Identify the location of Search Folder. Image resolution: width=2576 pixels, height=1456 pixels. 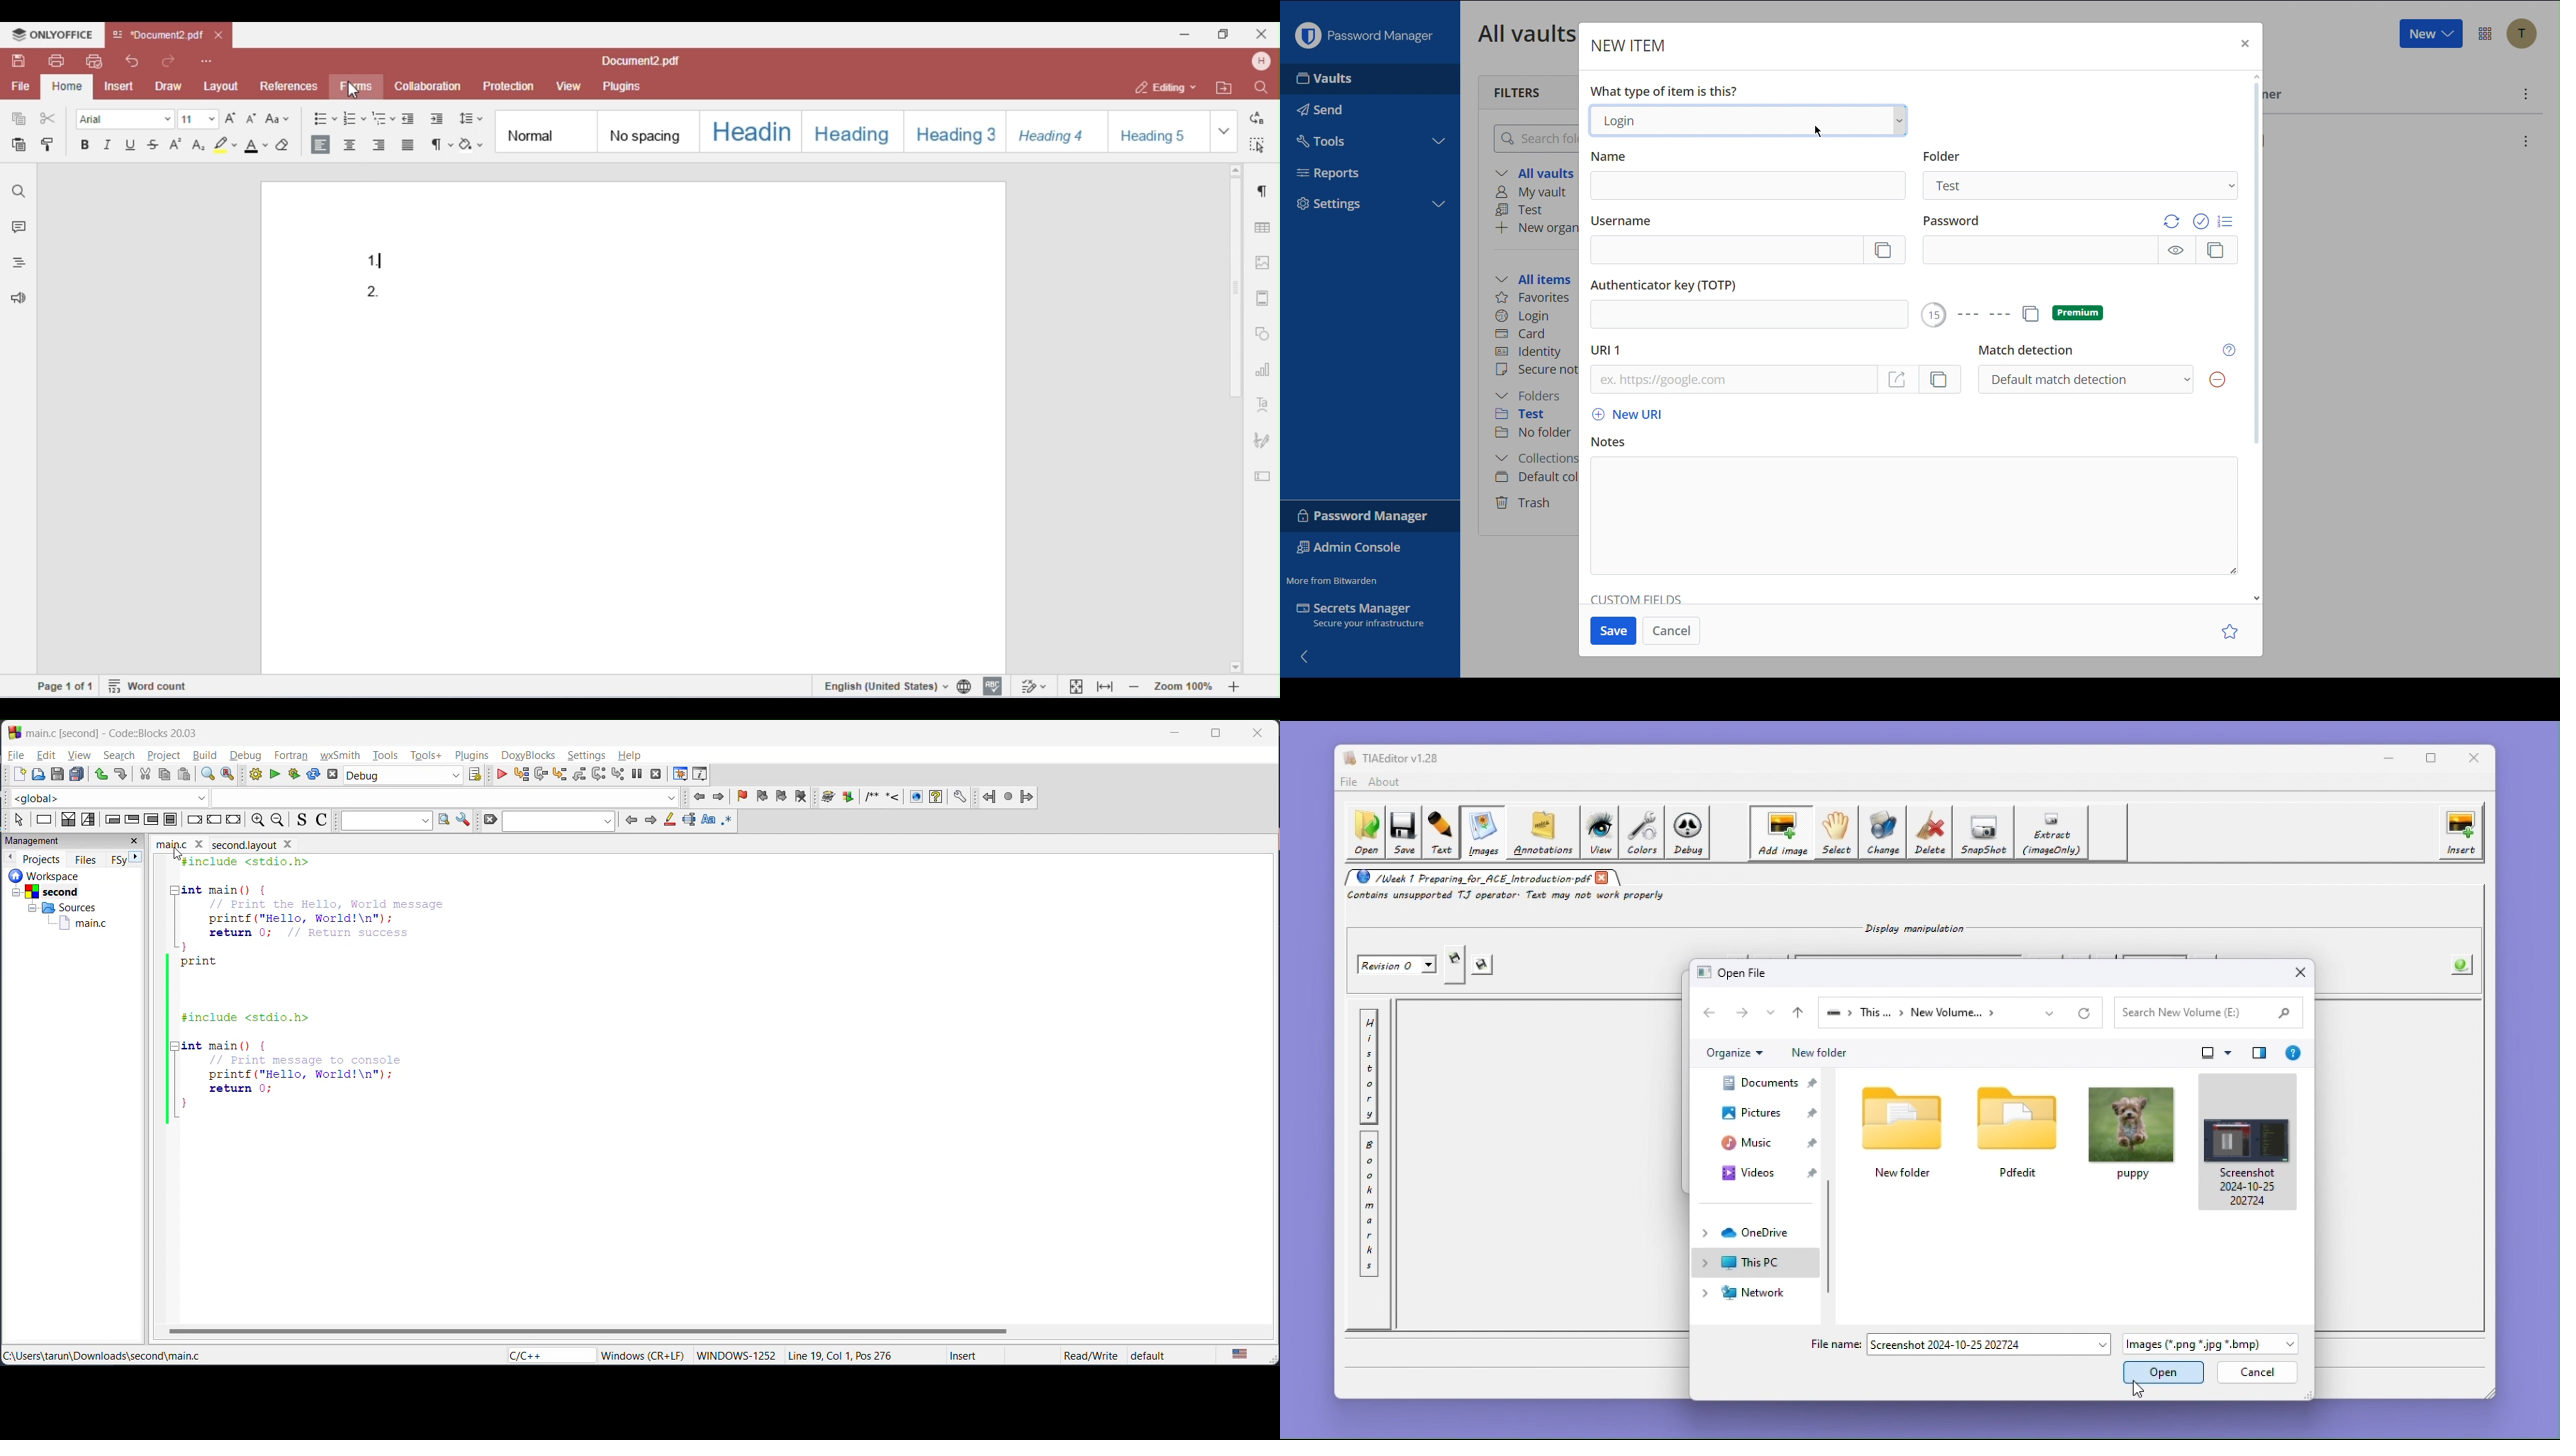
(1532, 138).